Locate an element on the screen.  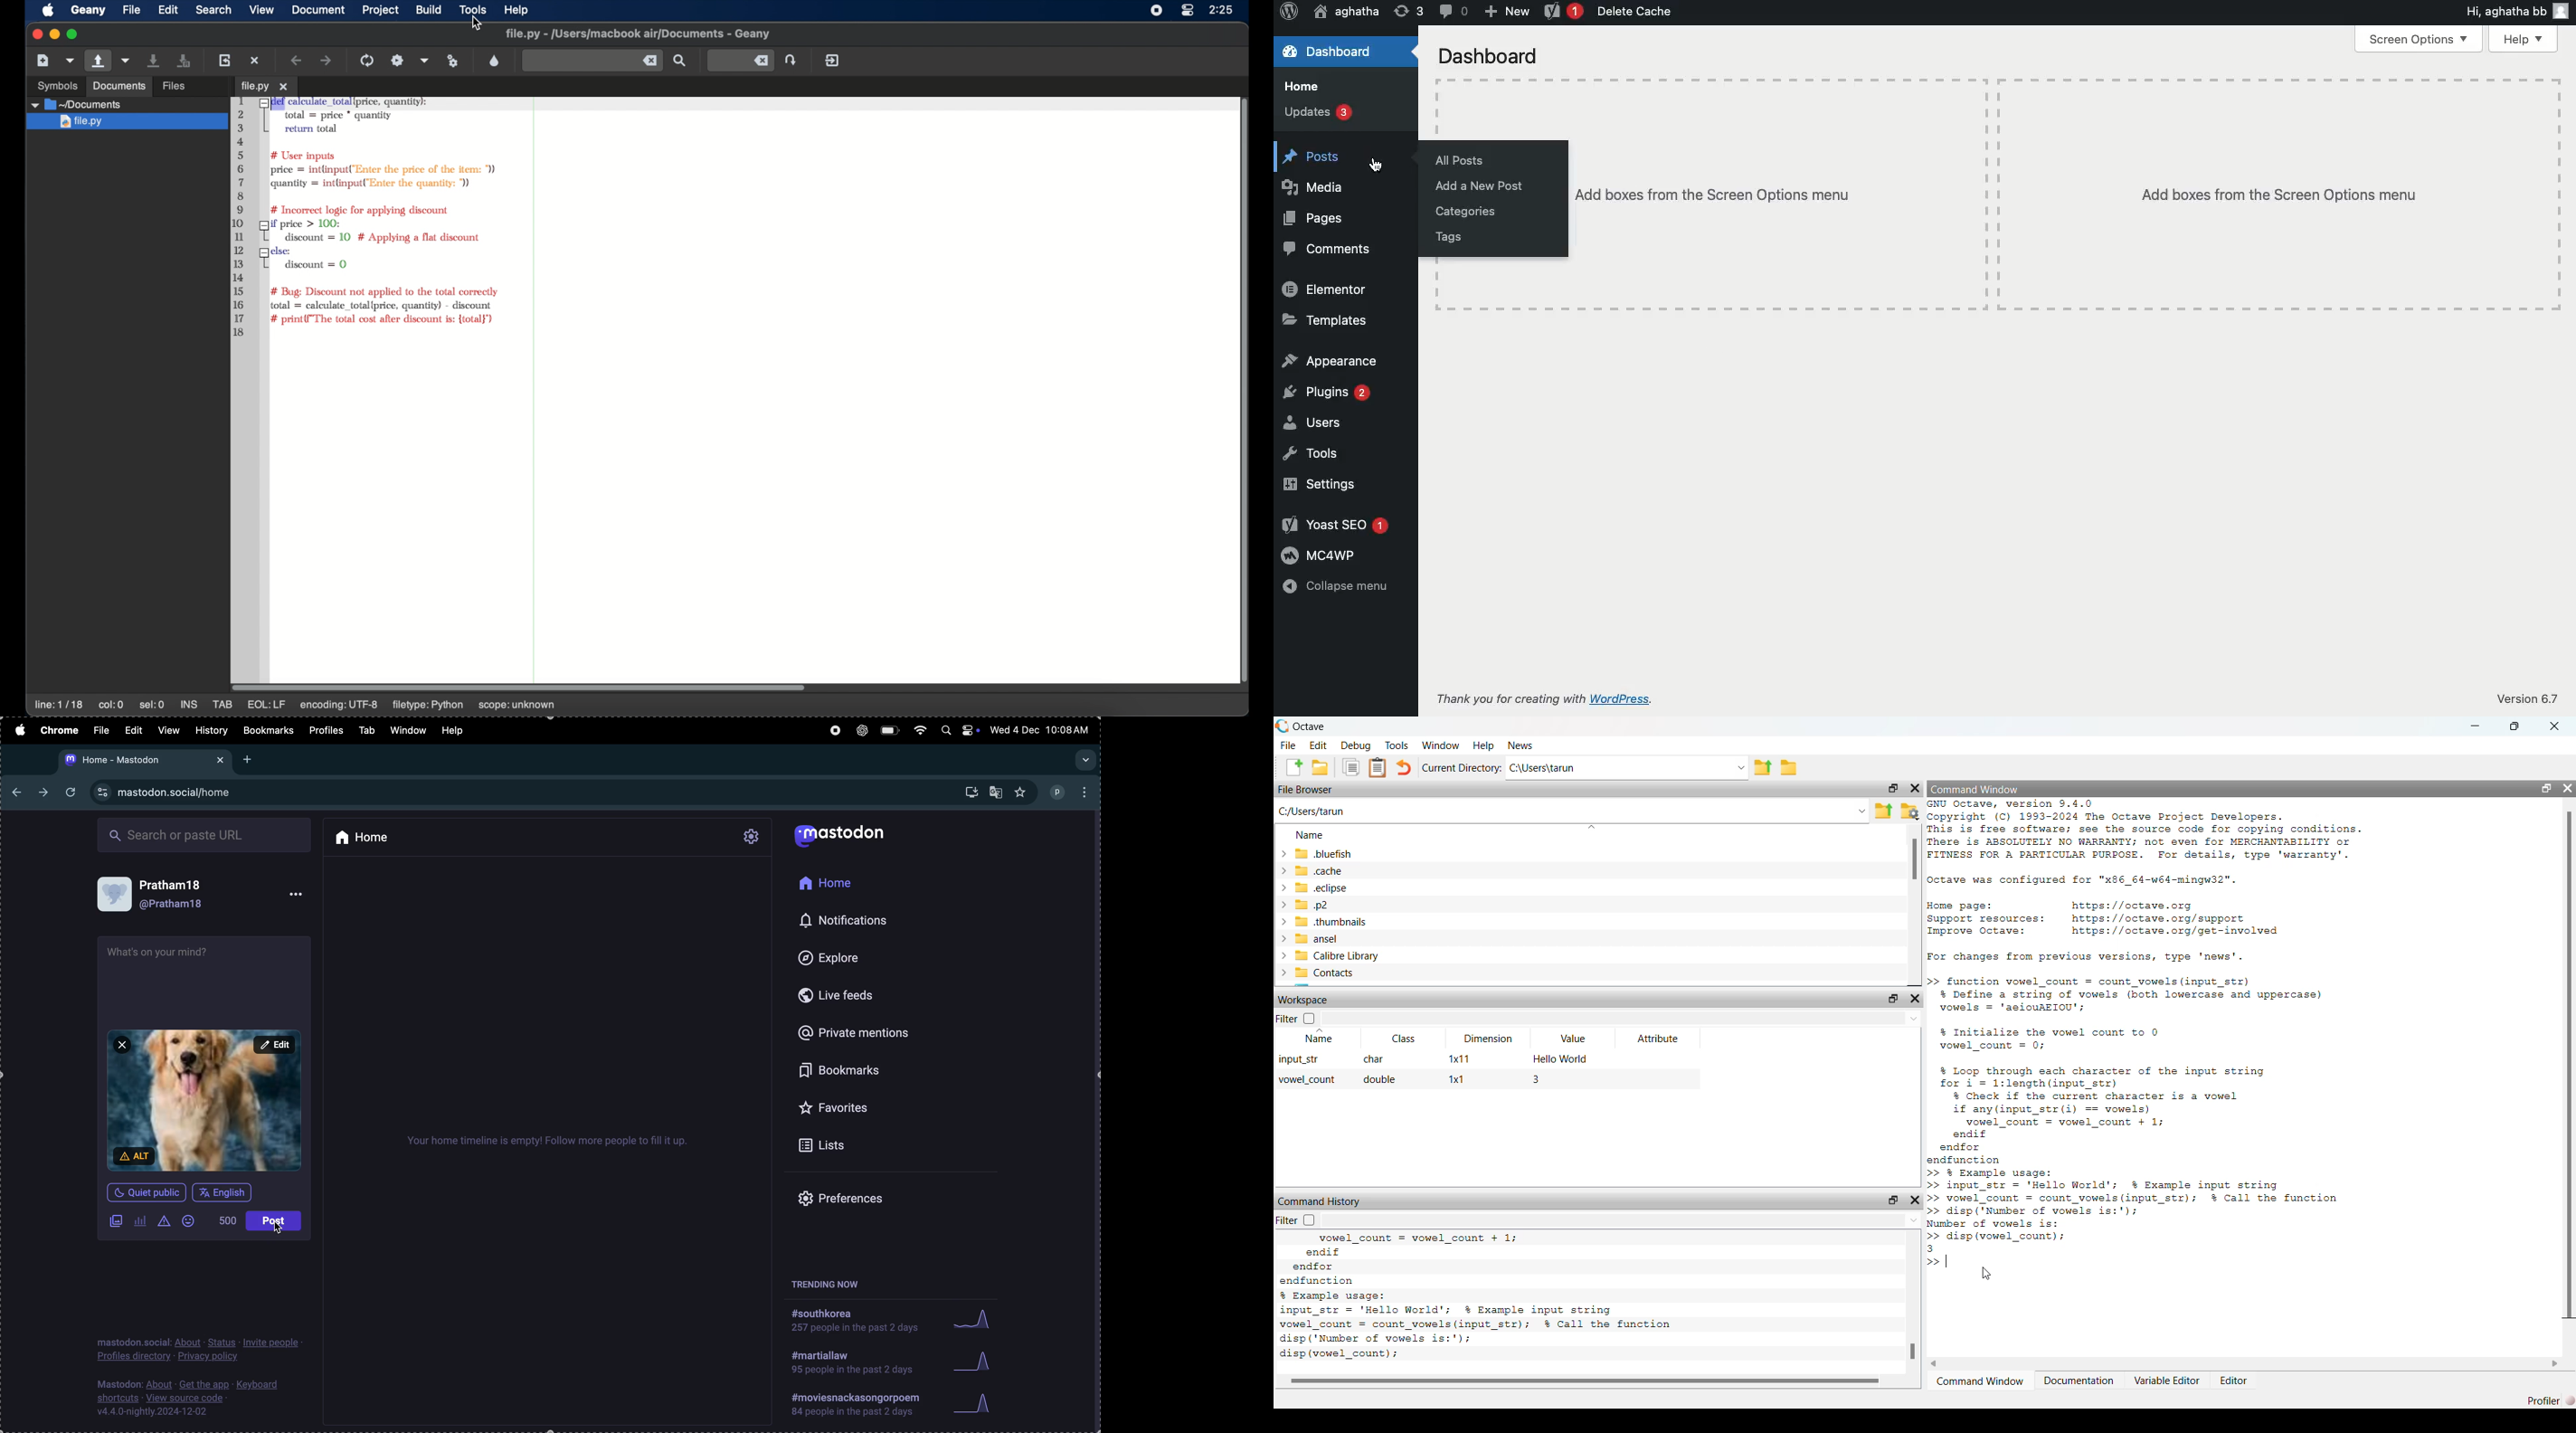
char is located at coordinates (1372, 1059).